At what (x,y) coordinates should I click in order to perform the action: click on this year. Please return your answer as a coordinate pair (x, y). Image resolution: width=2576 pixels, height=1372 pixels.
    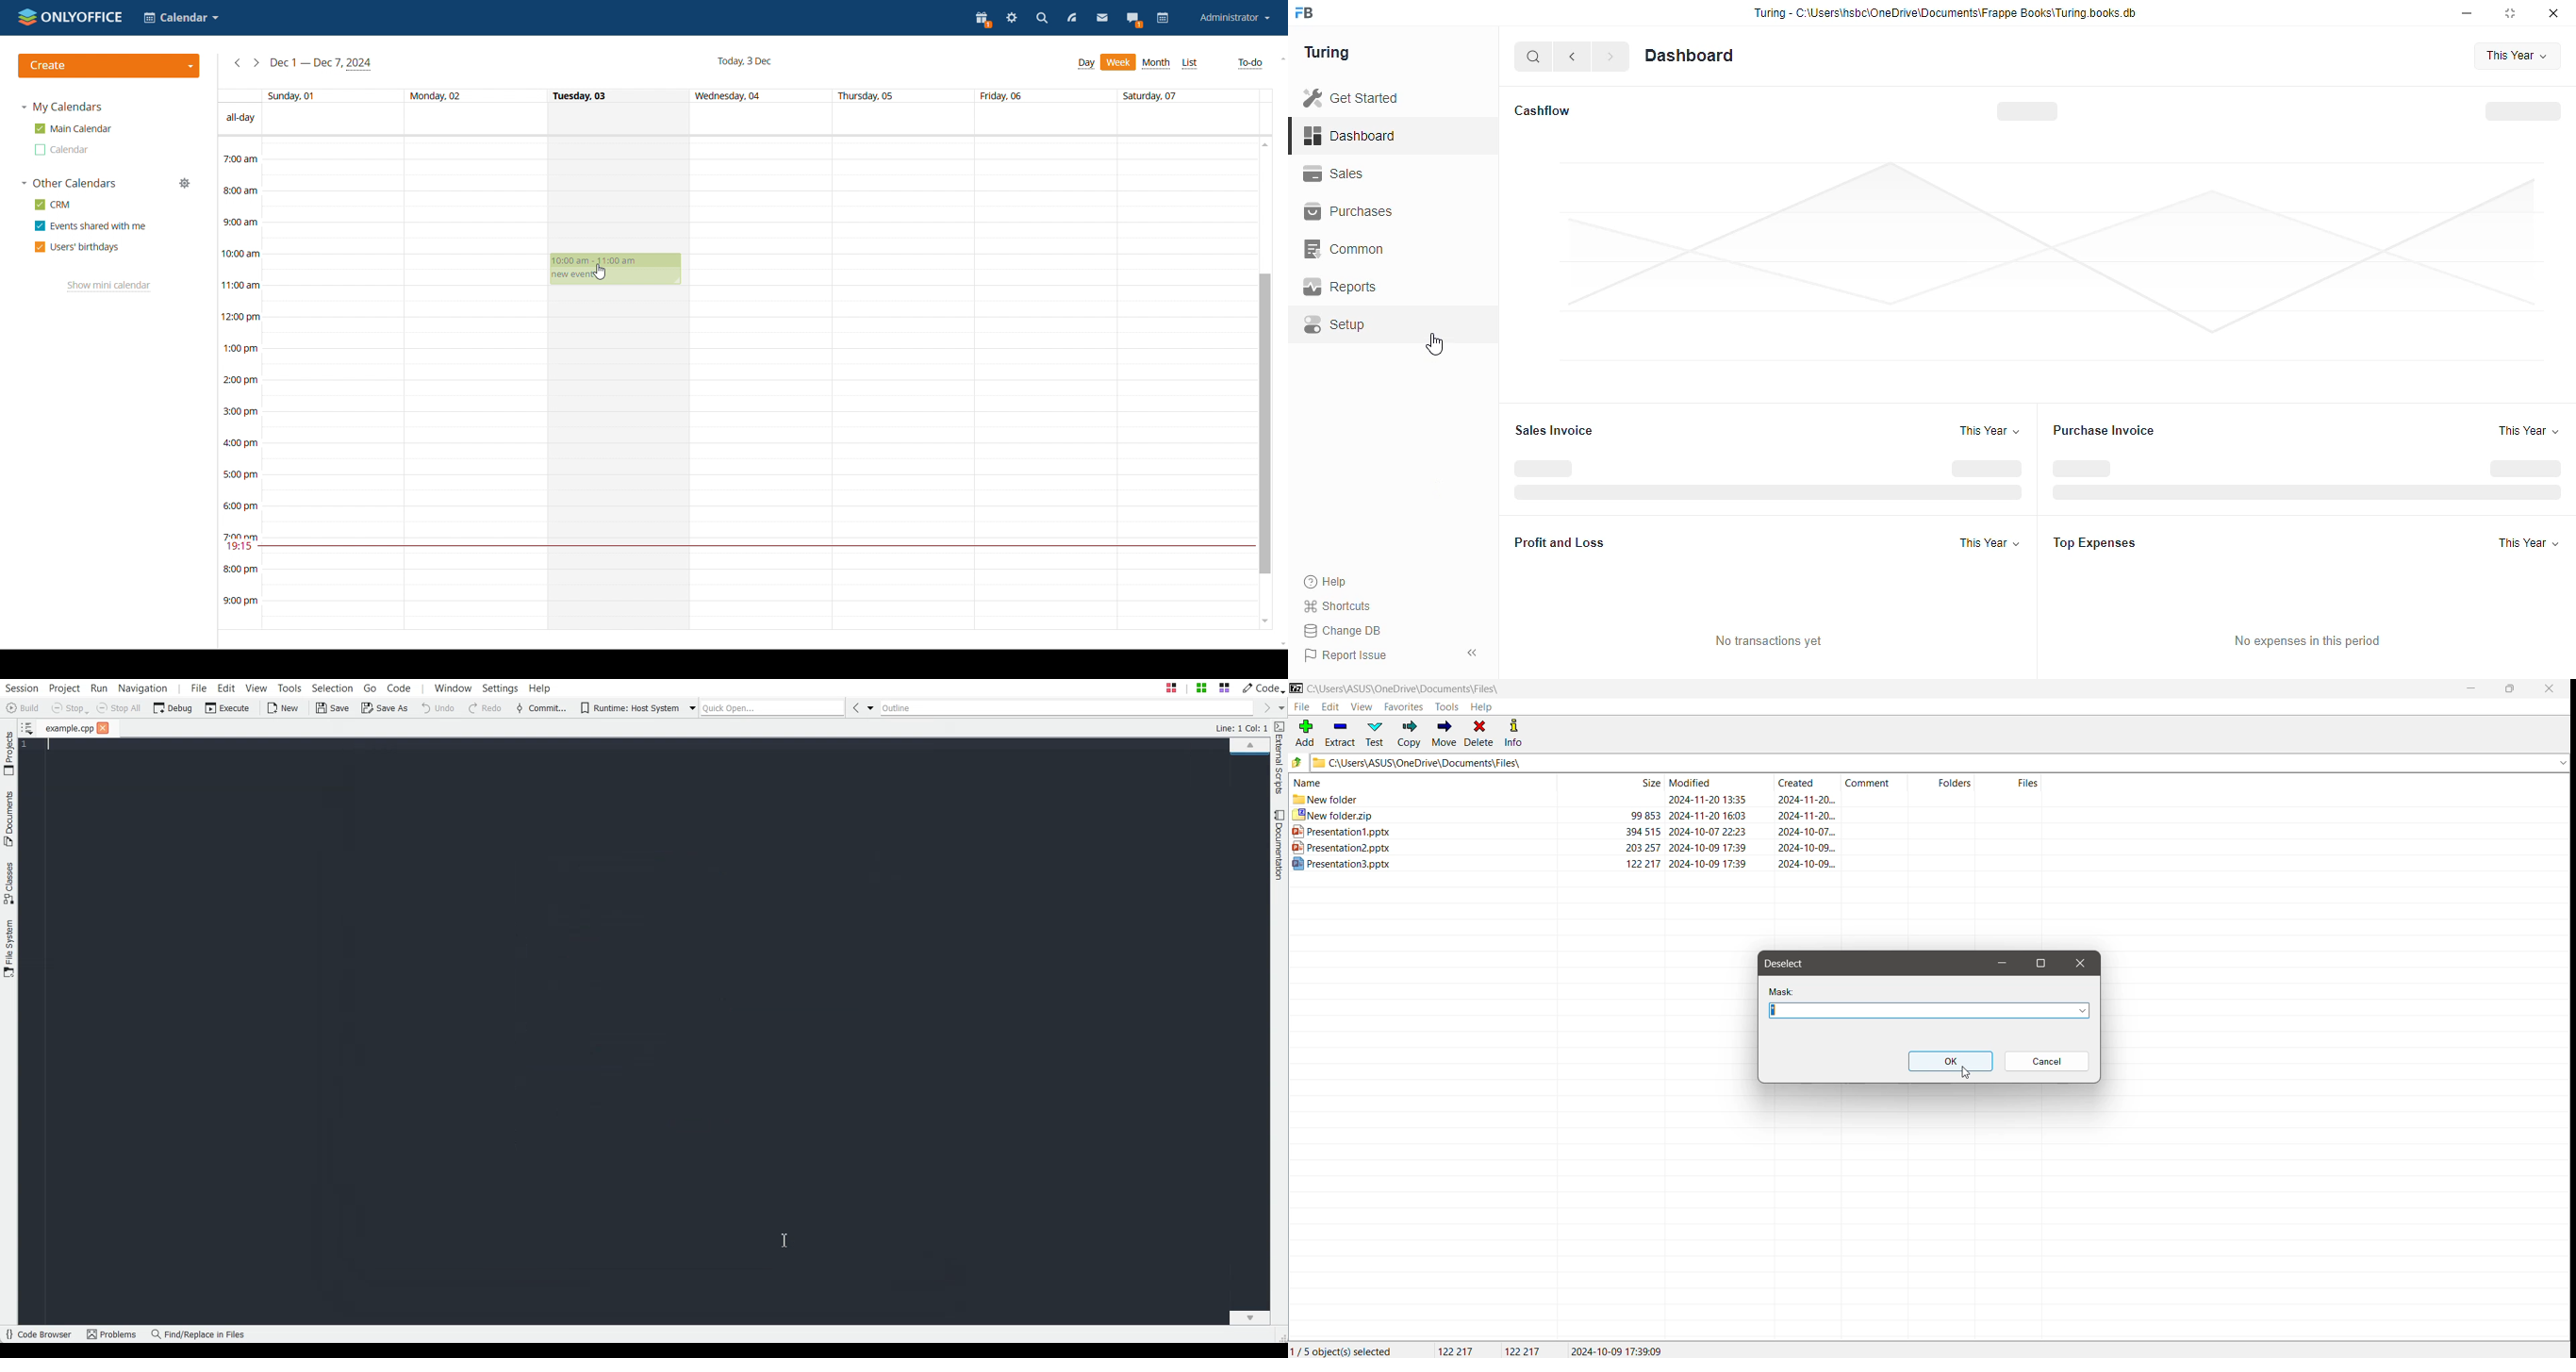
    Looking at the image, I should click on (1990, 542).